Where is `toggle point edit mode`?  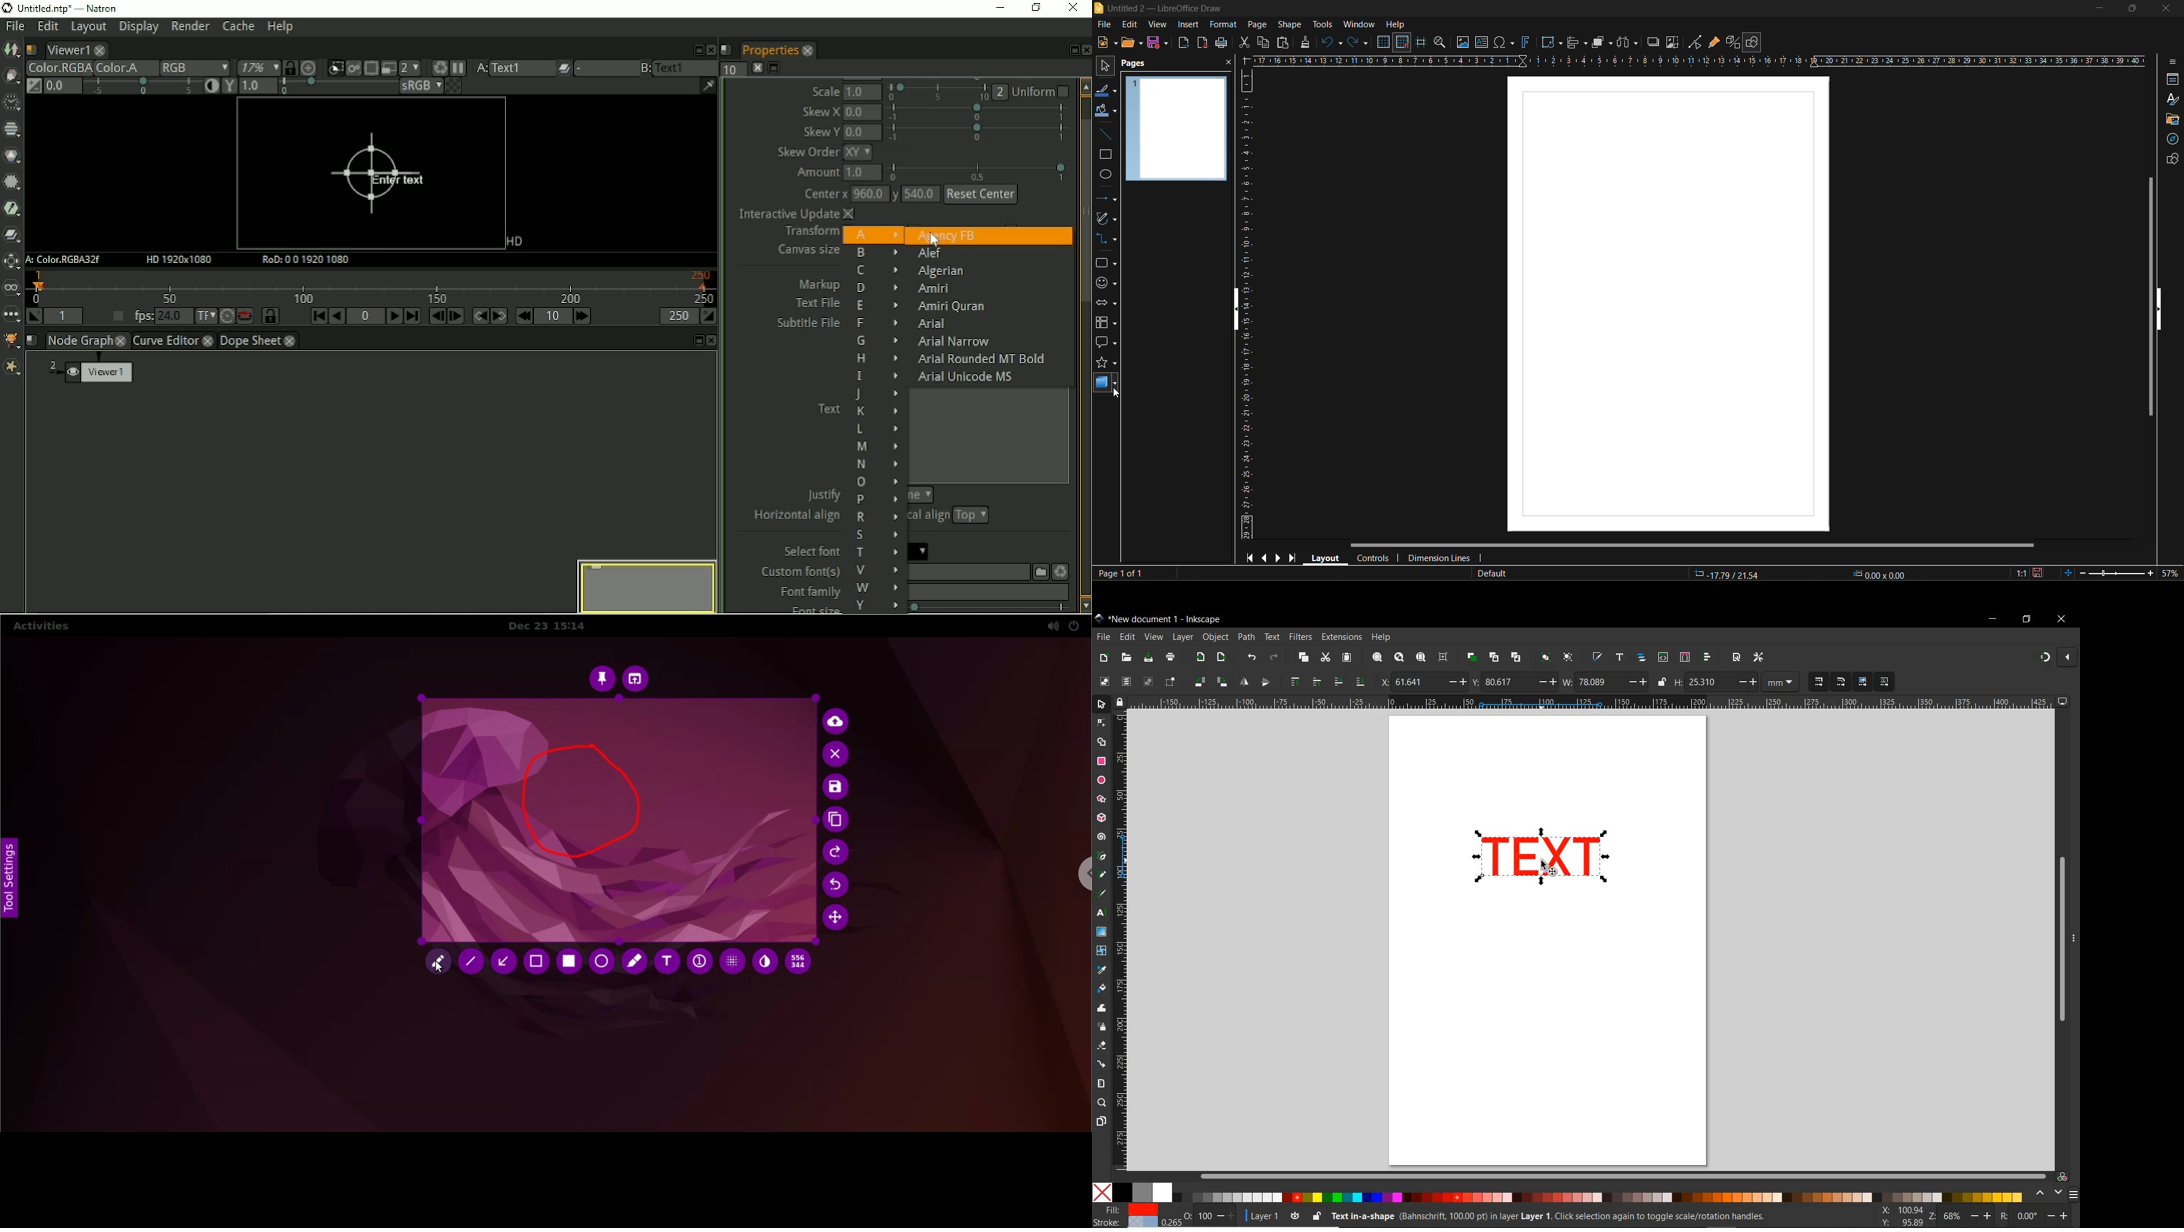
toggle point edit mode is located at coordinates (1697, 41).